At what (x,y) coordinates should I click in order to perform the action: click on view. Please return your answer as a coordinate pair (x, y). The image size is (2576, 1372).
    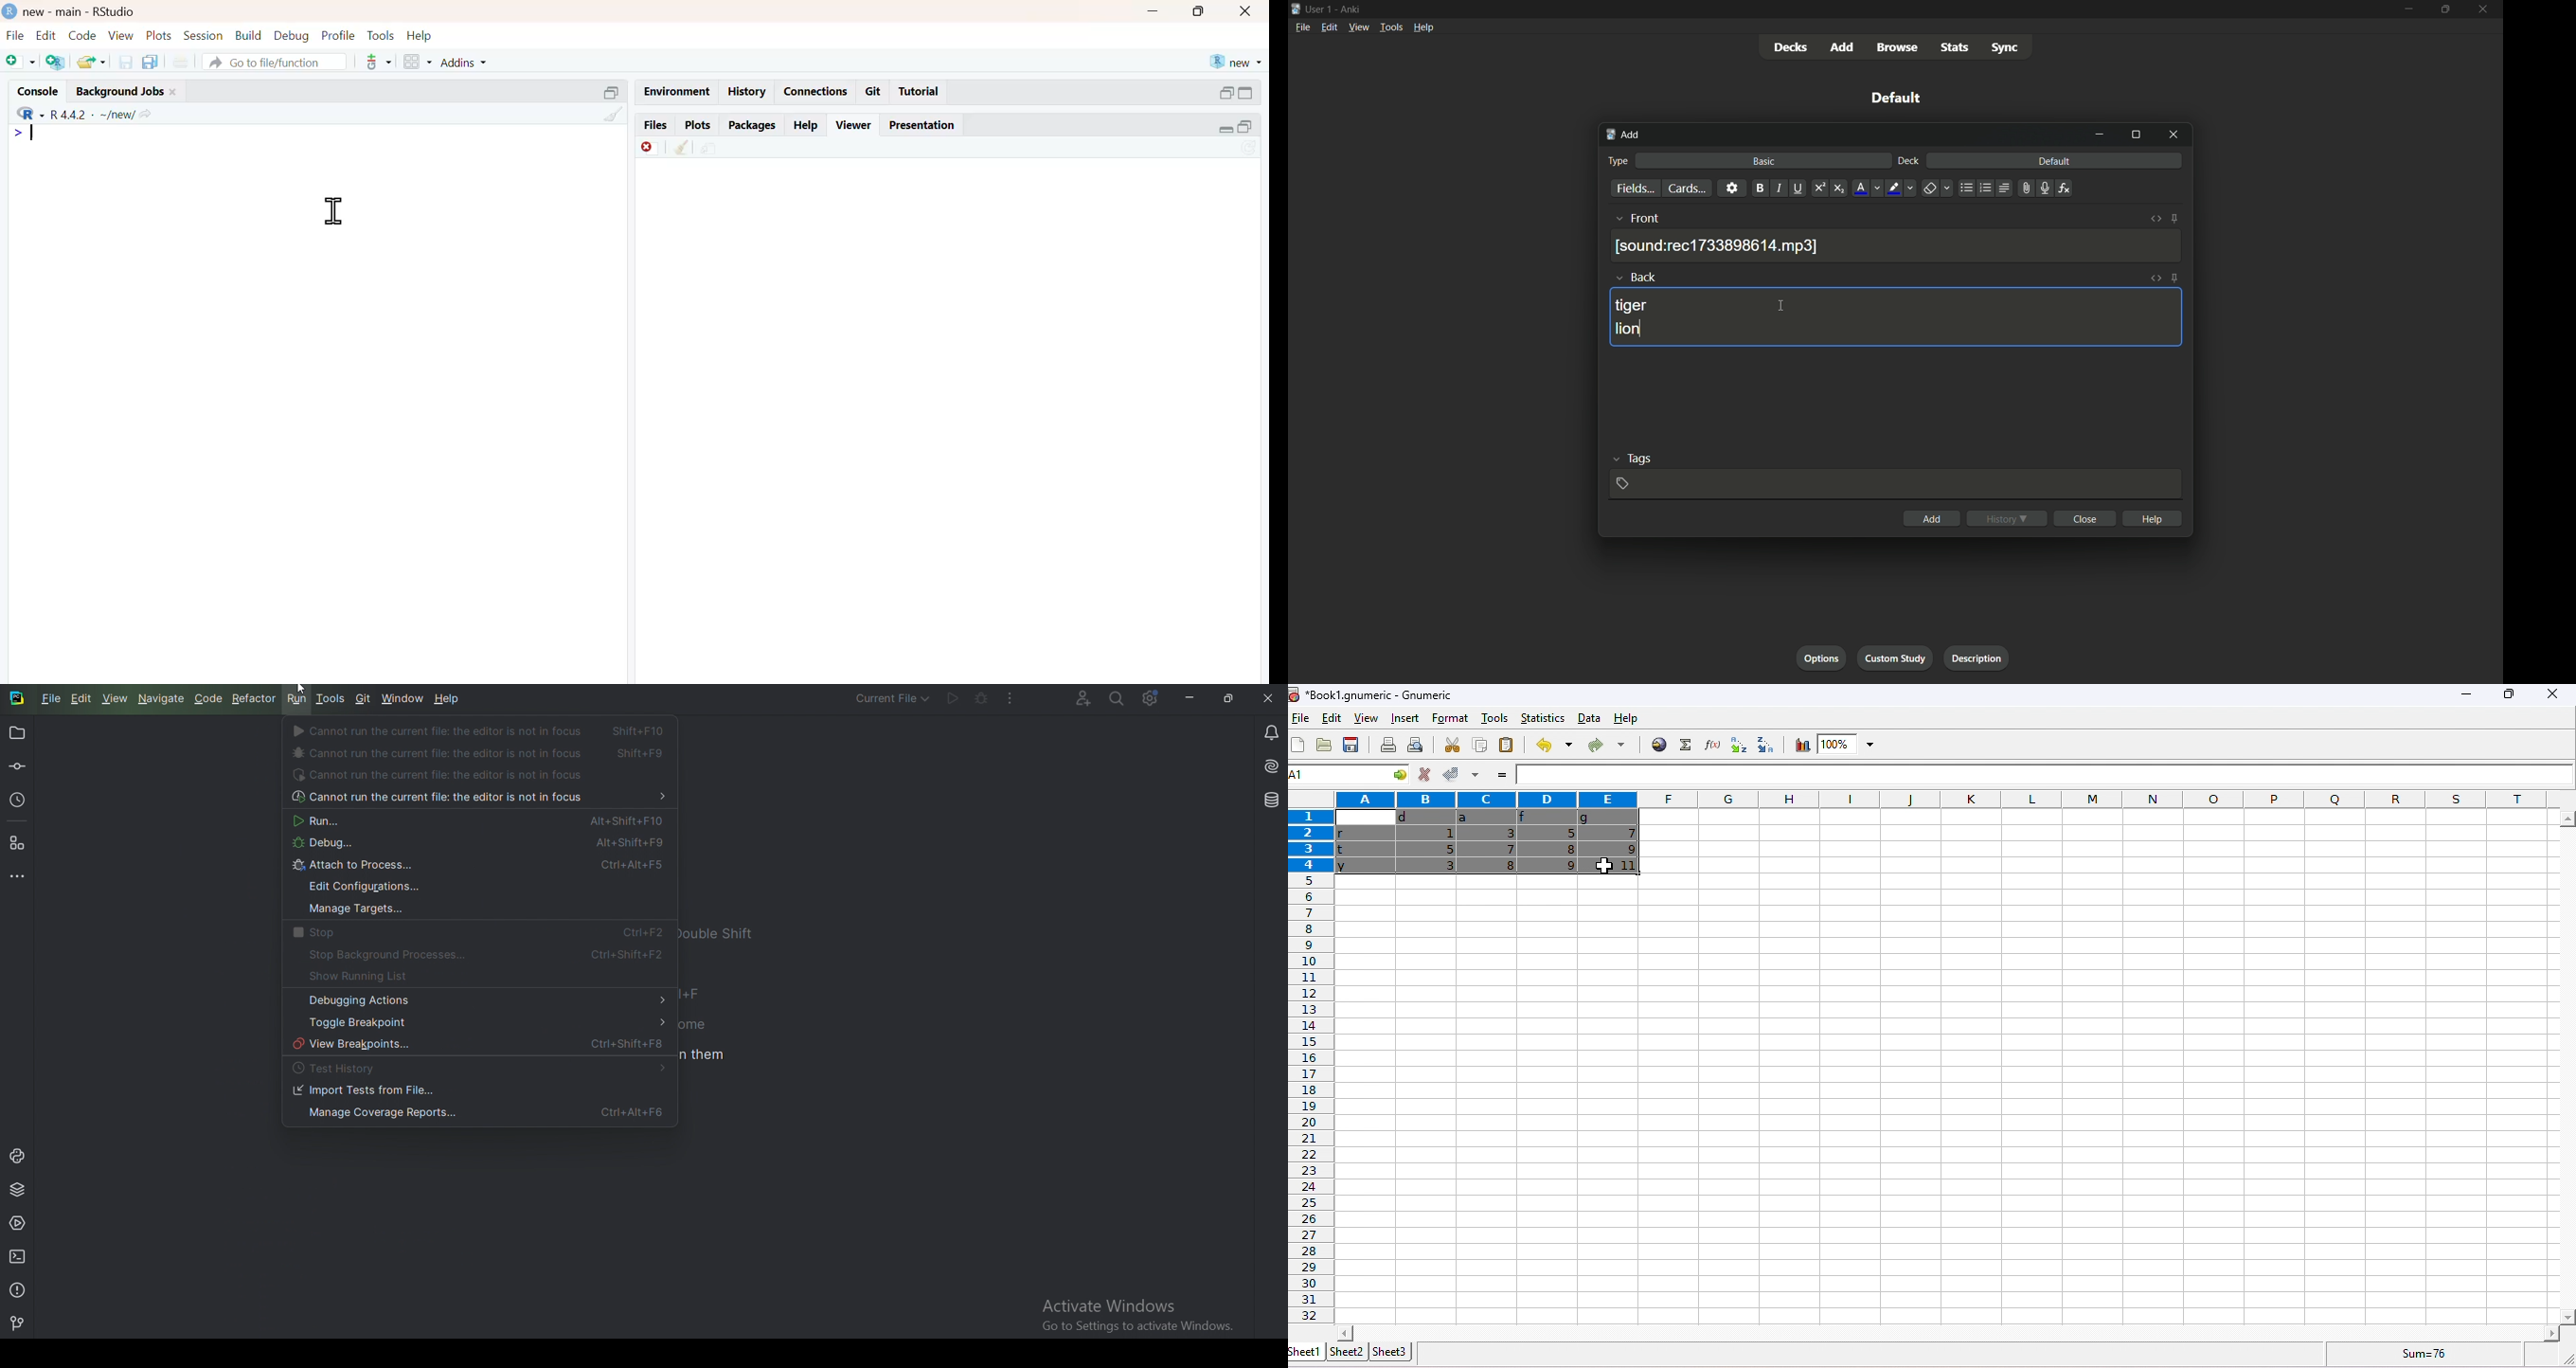
    Looking at the image, I should click on (121, 36).